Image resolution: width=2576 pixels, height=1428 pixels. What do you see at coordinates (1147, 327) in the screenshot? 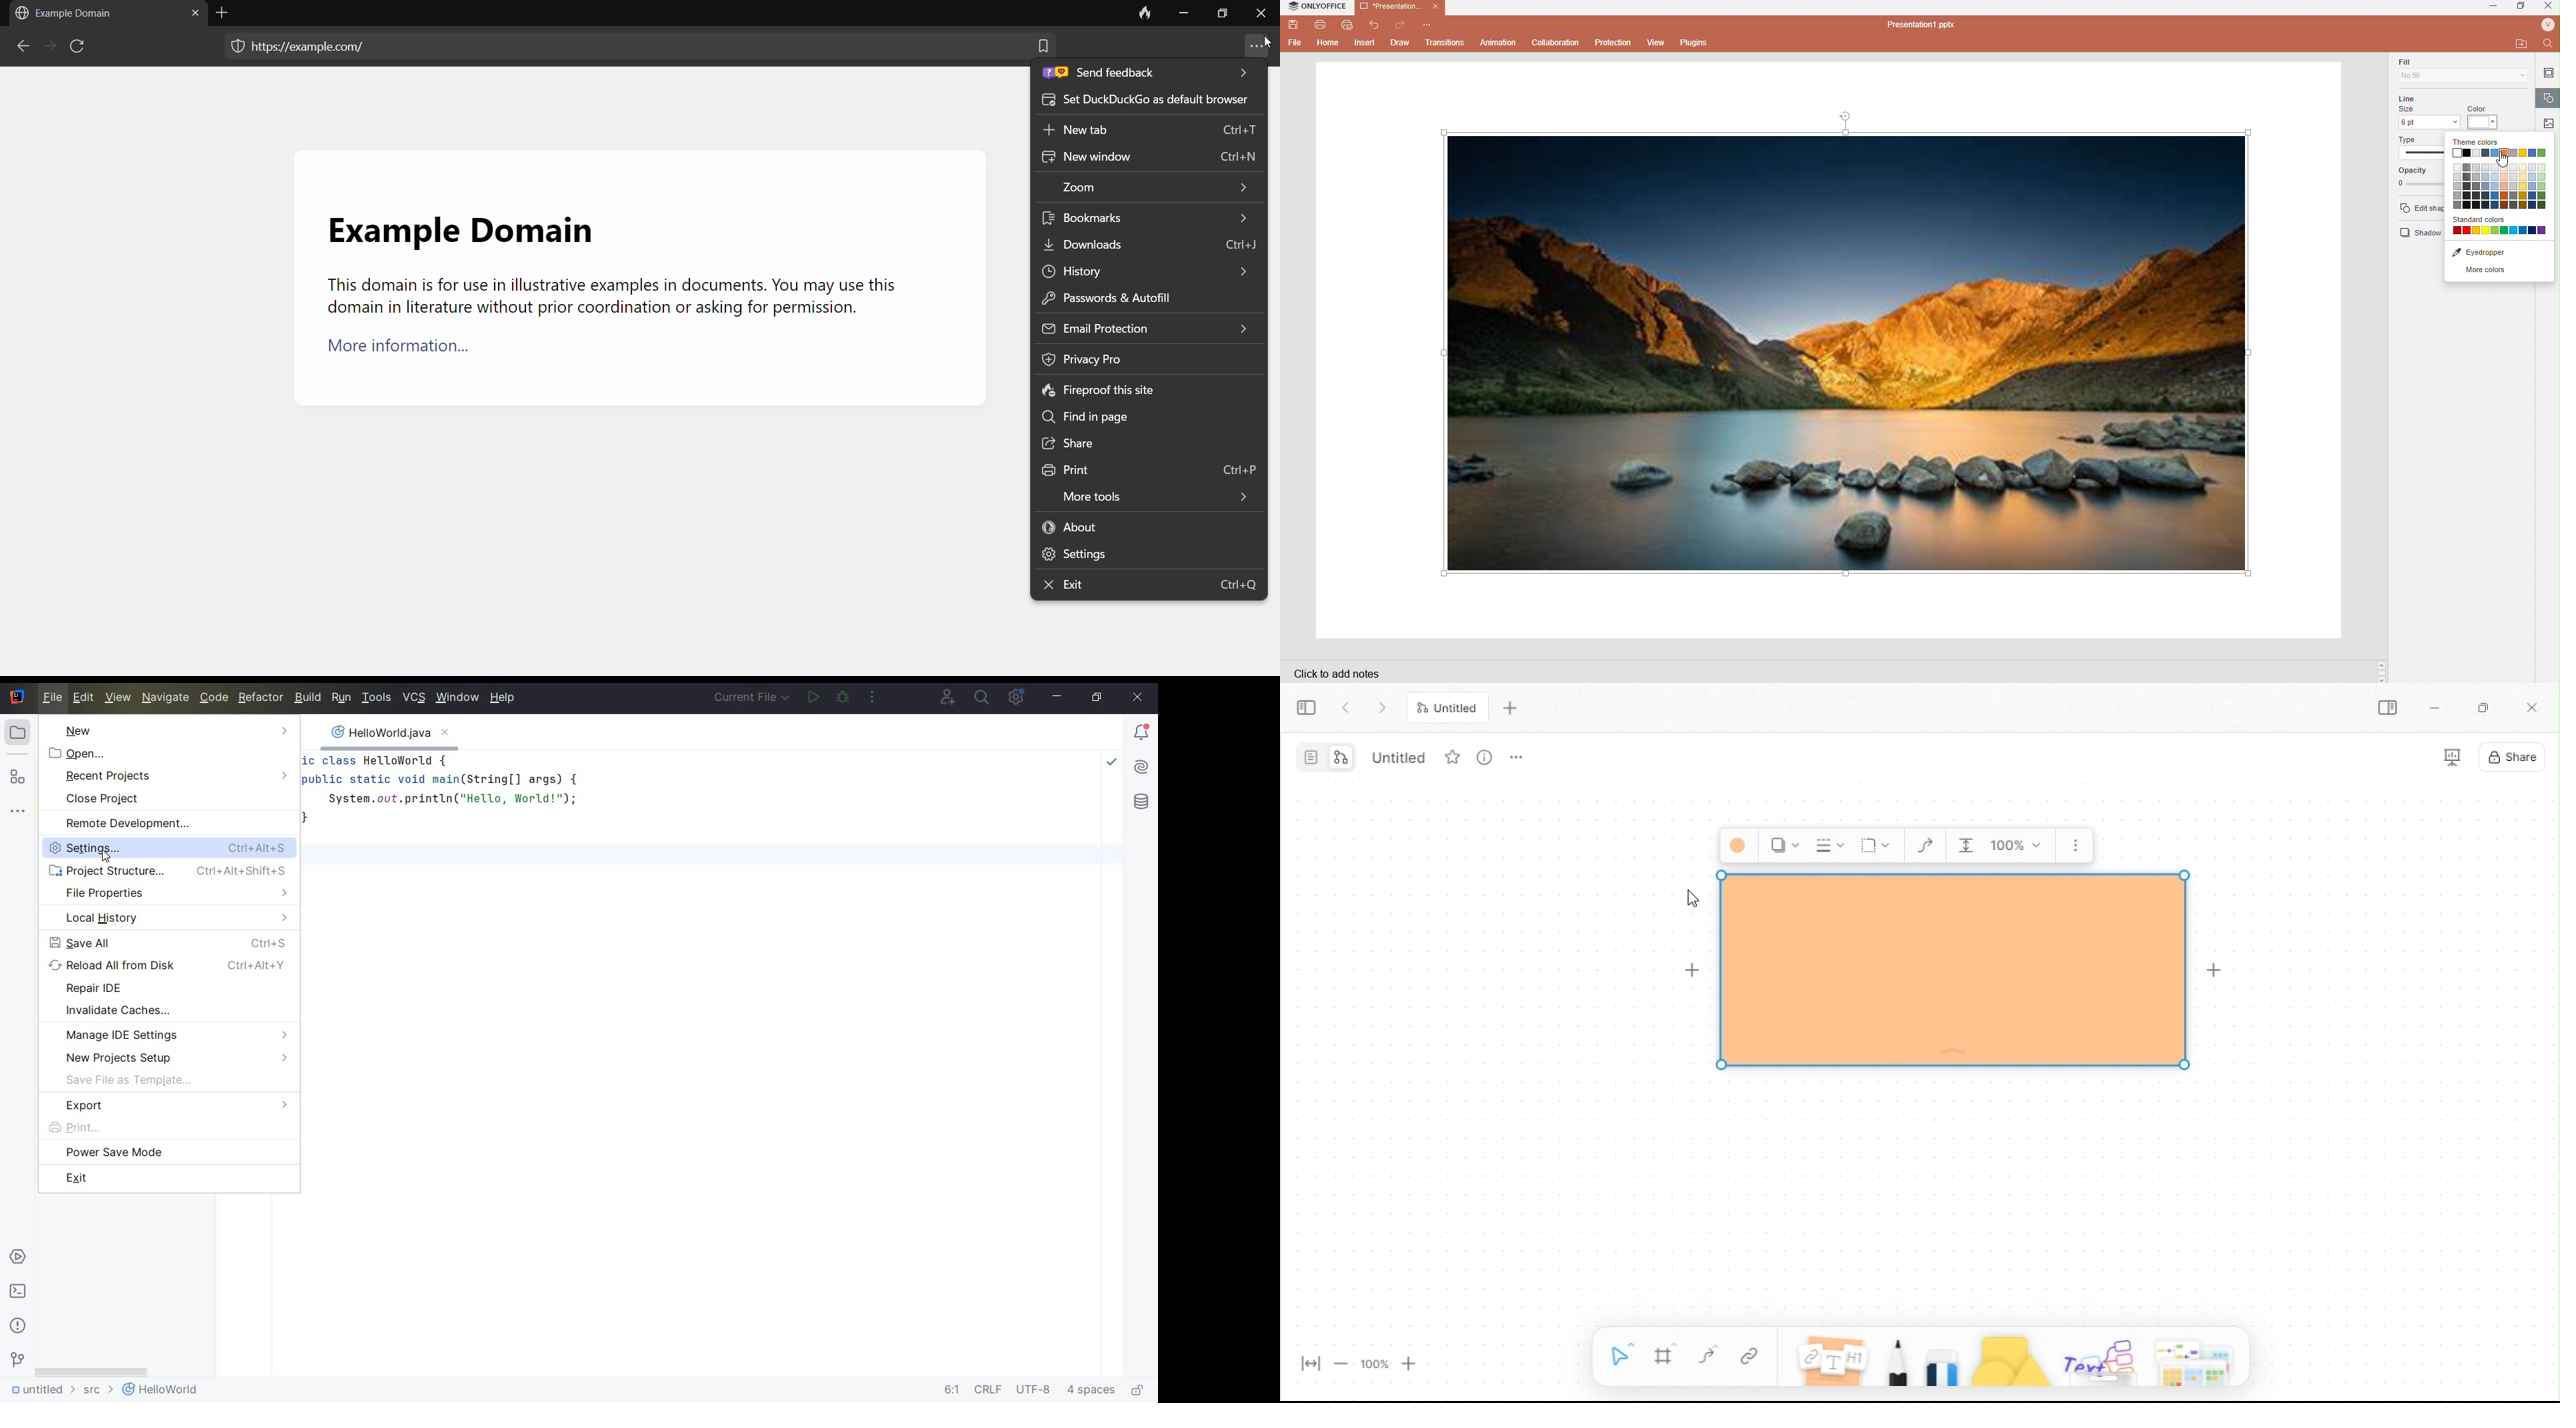
I see `email protection` at bounding box center [1147, 327].